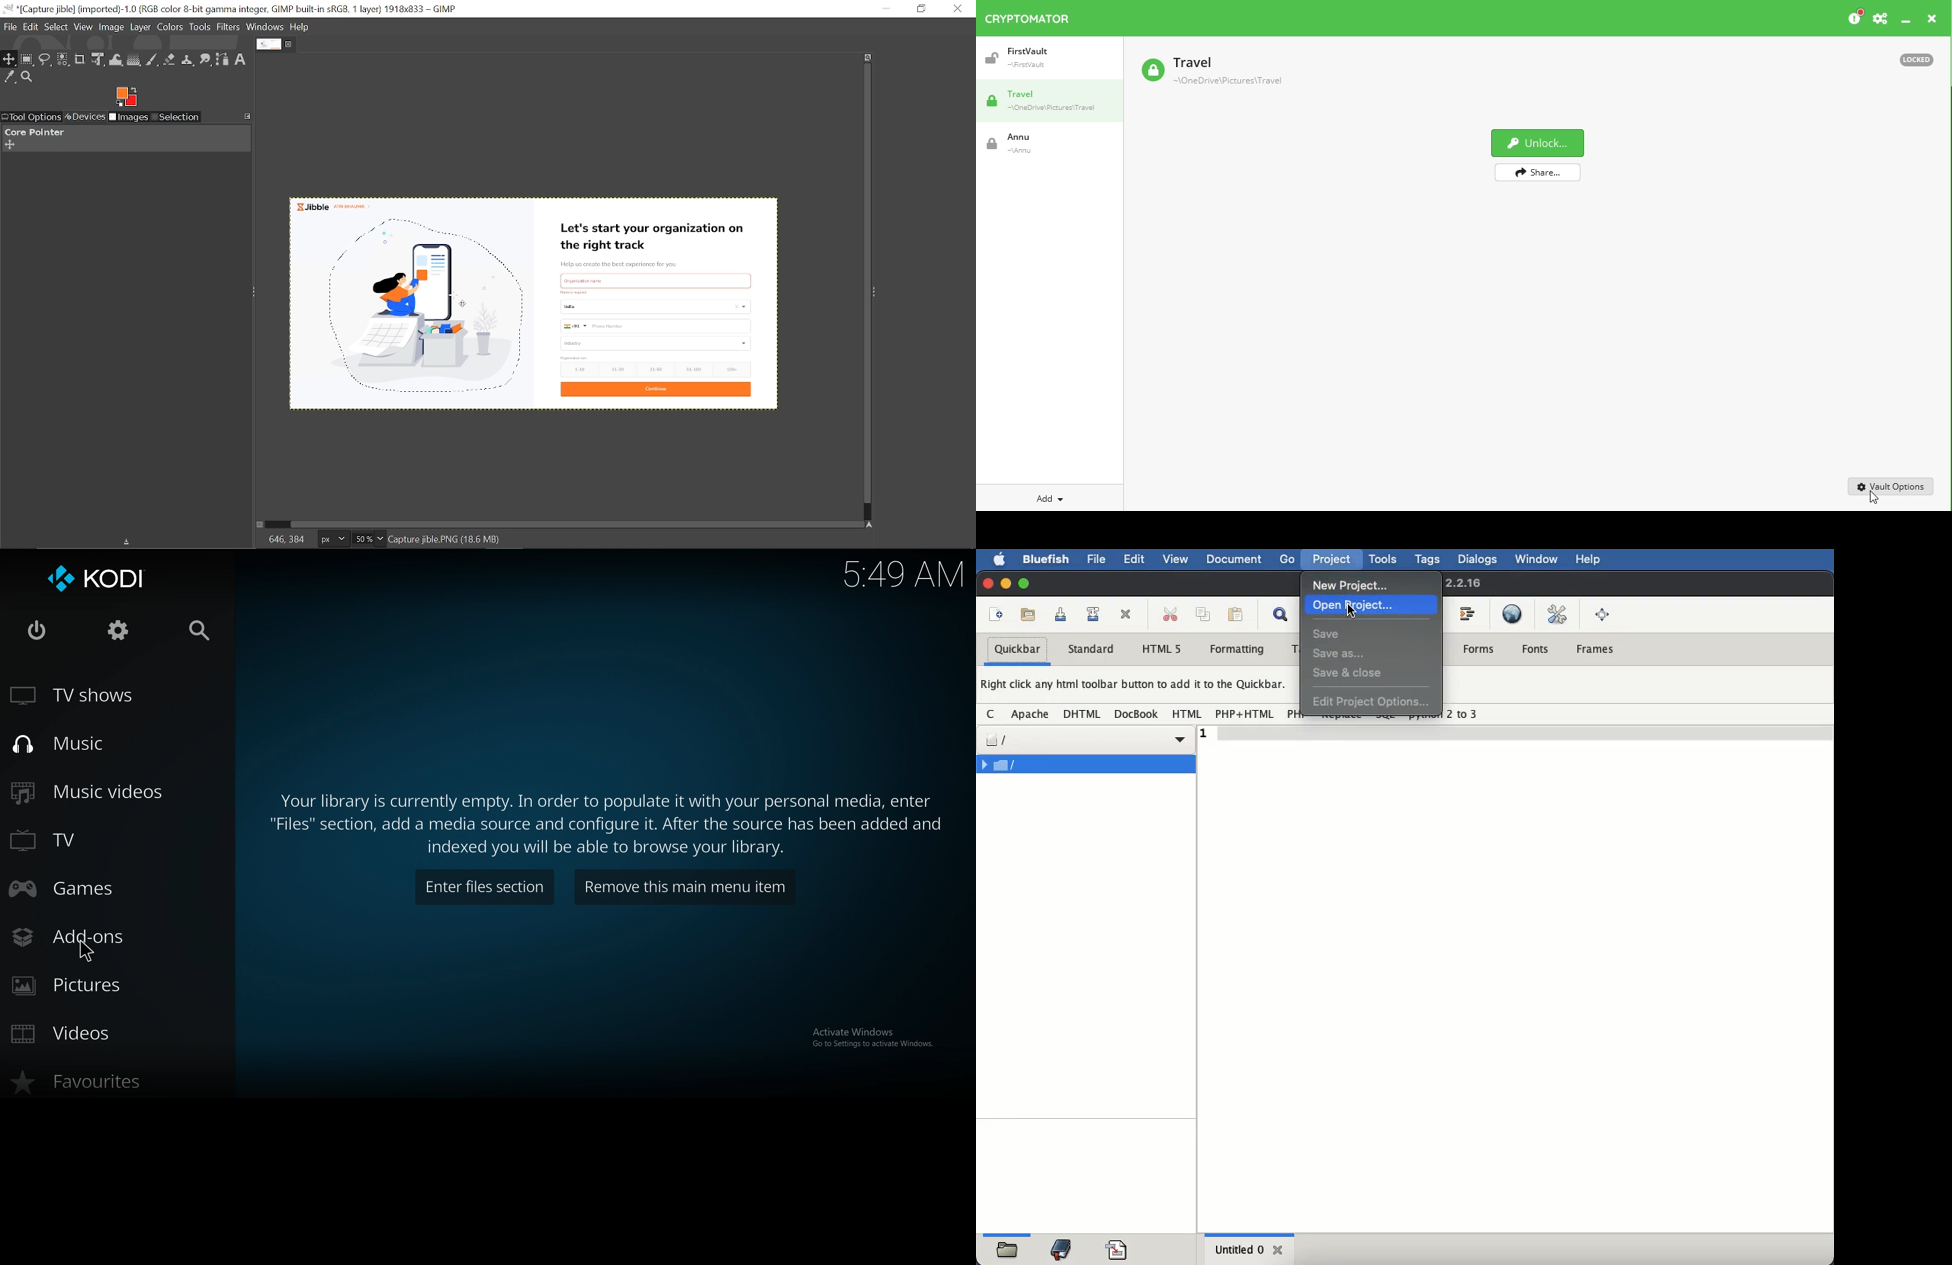  I want to click on new project, so click(1353, 584).